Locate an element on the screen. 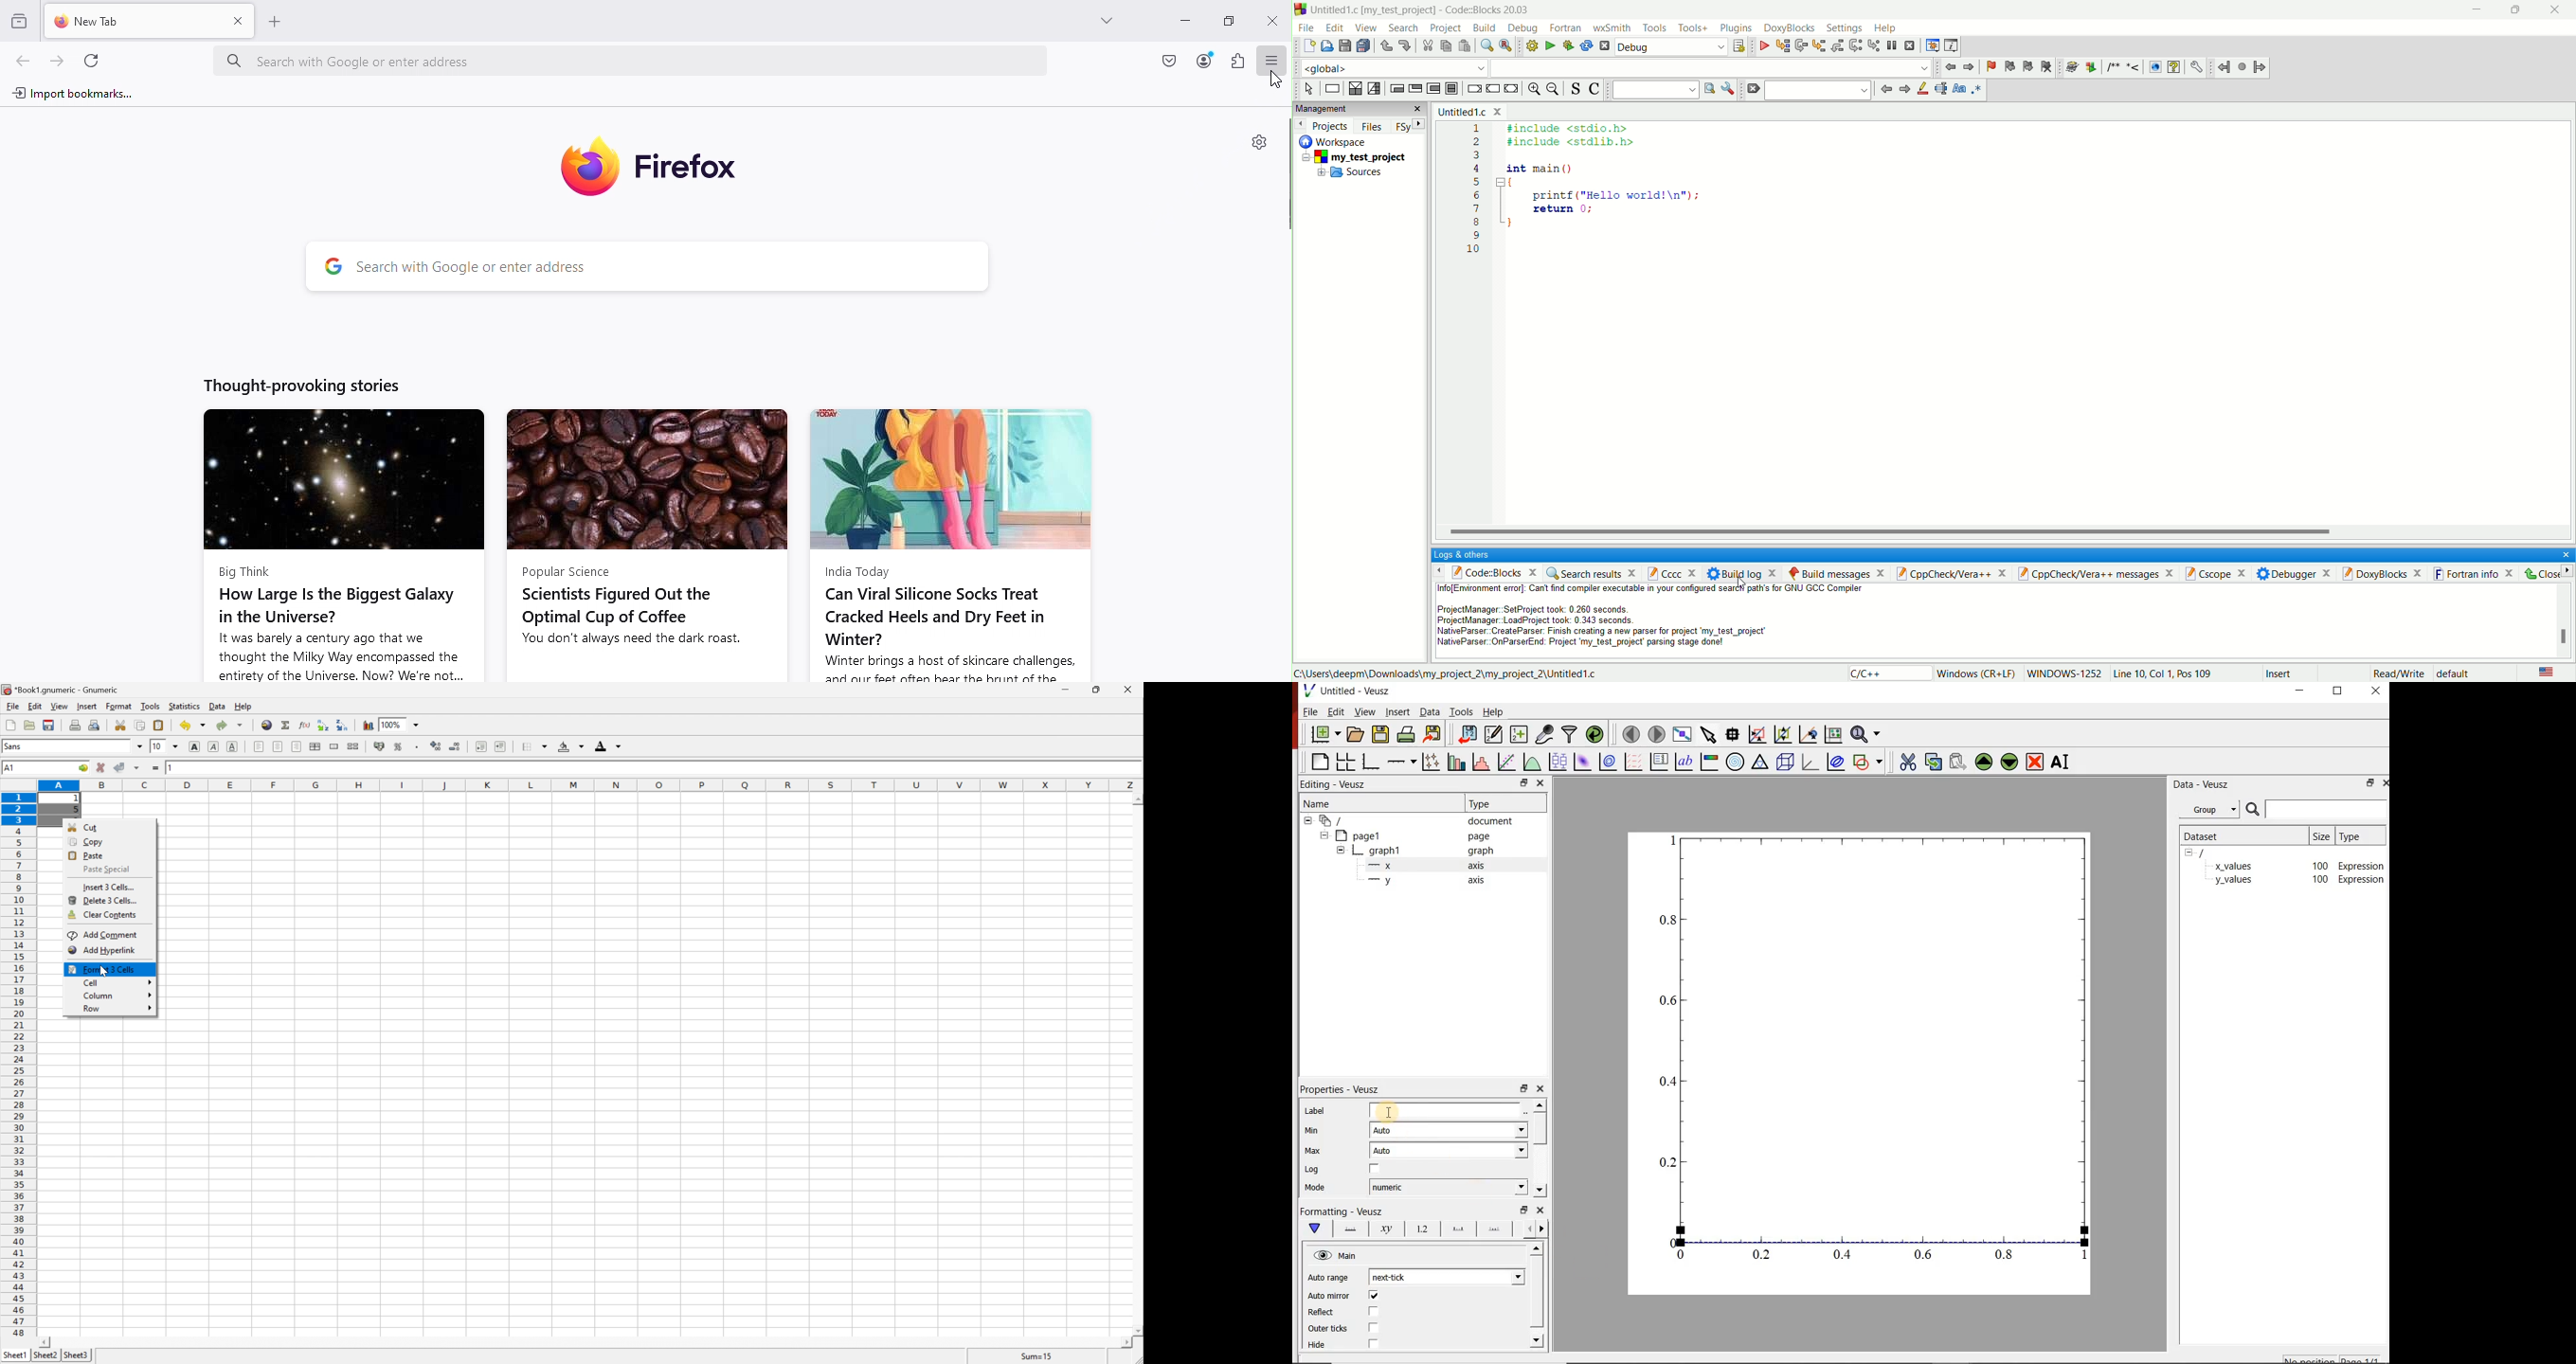 This screenshot has height=1372, width=2576. add shape is located at coordinates (1869, 762).